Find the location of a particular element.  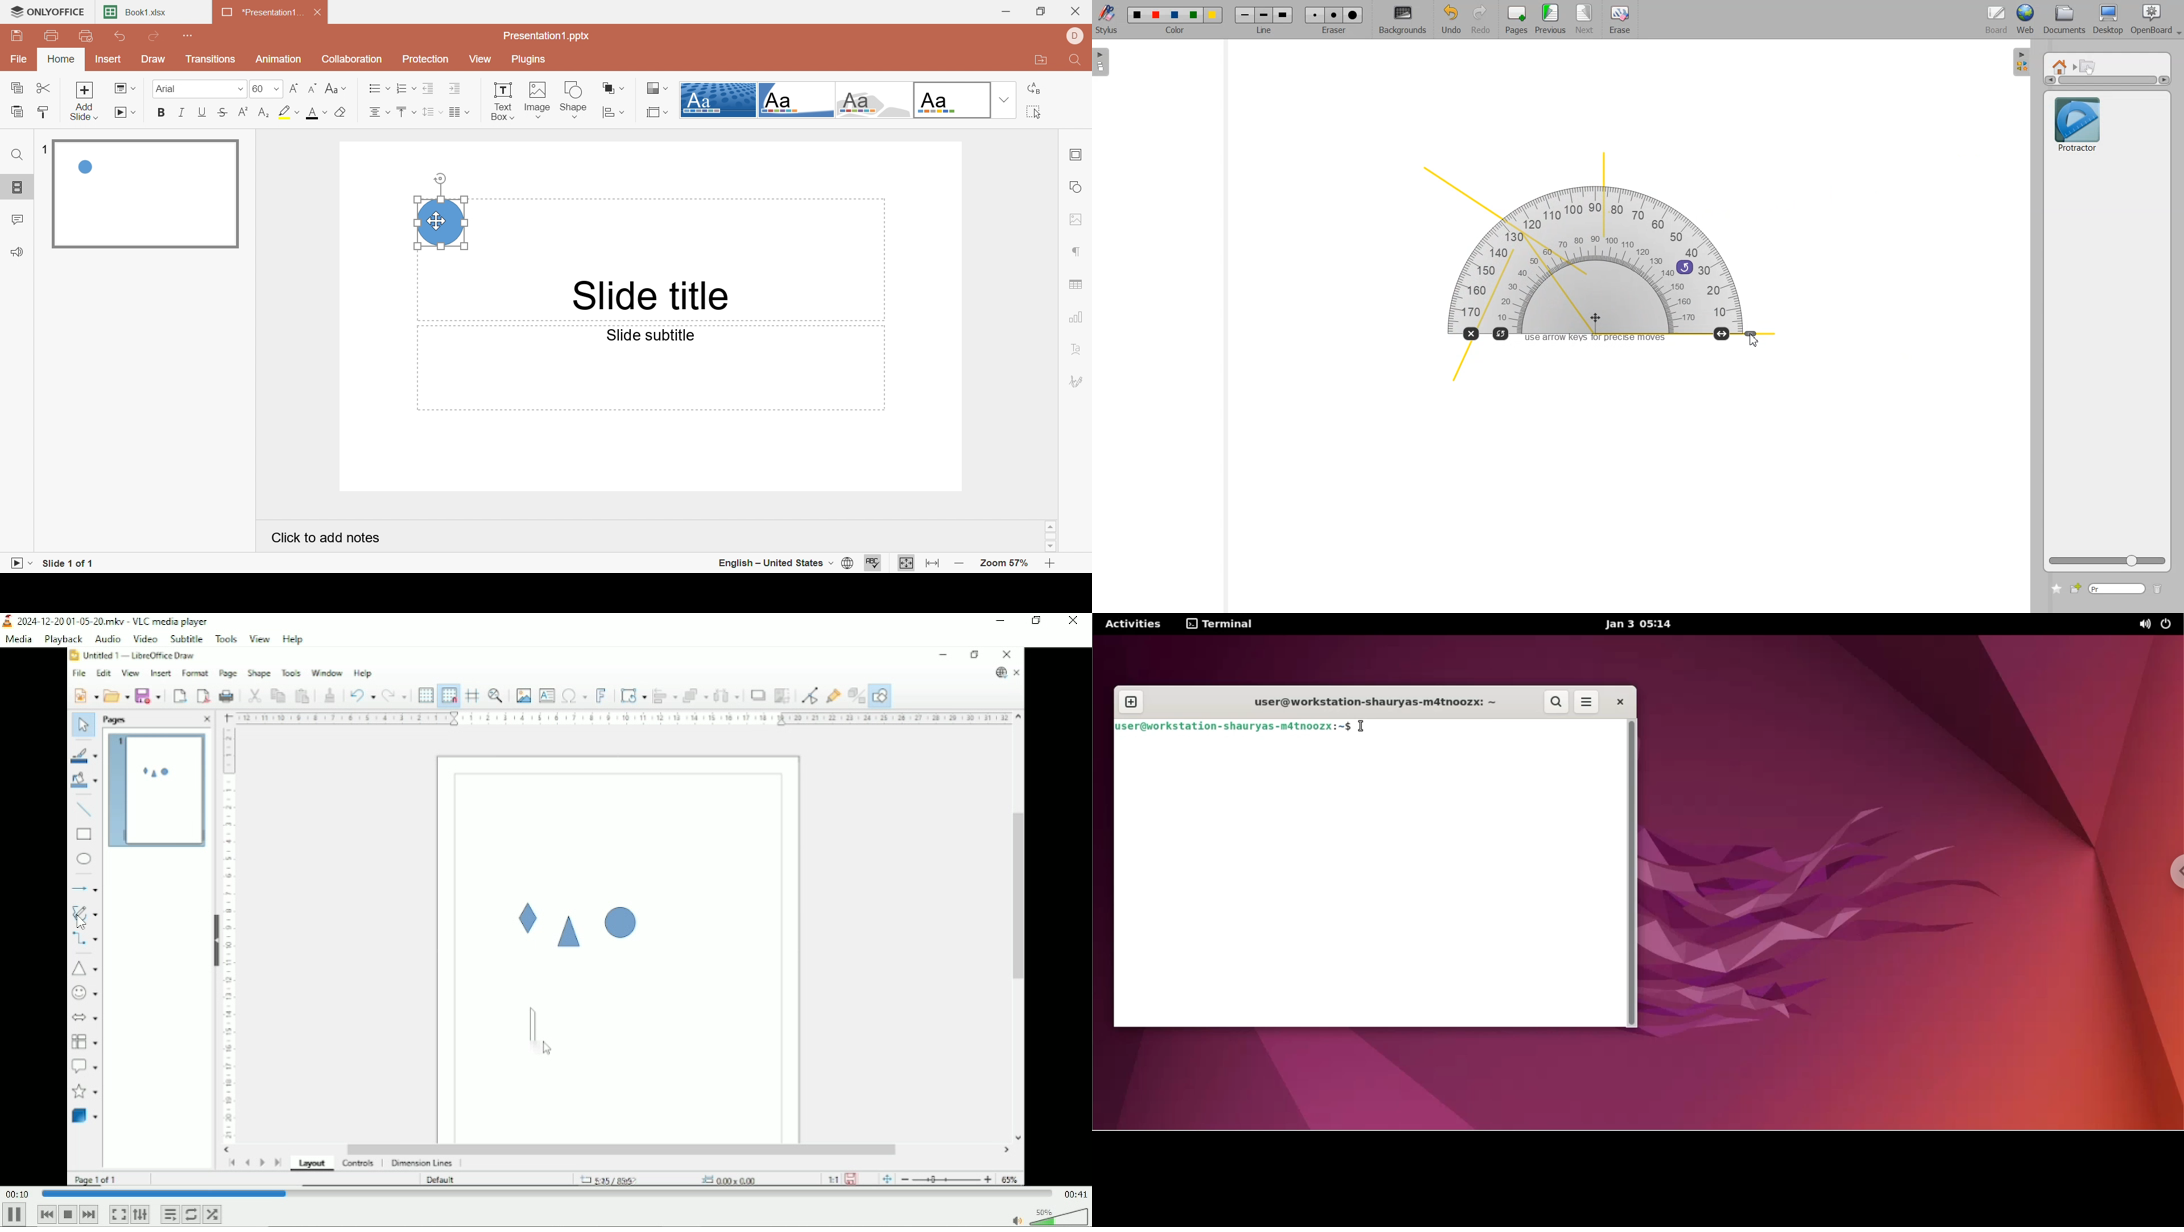

Zoom 57% is located at coordinates (1004, 563).